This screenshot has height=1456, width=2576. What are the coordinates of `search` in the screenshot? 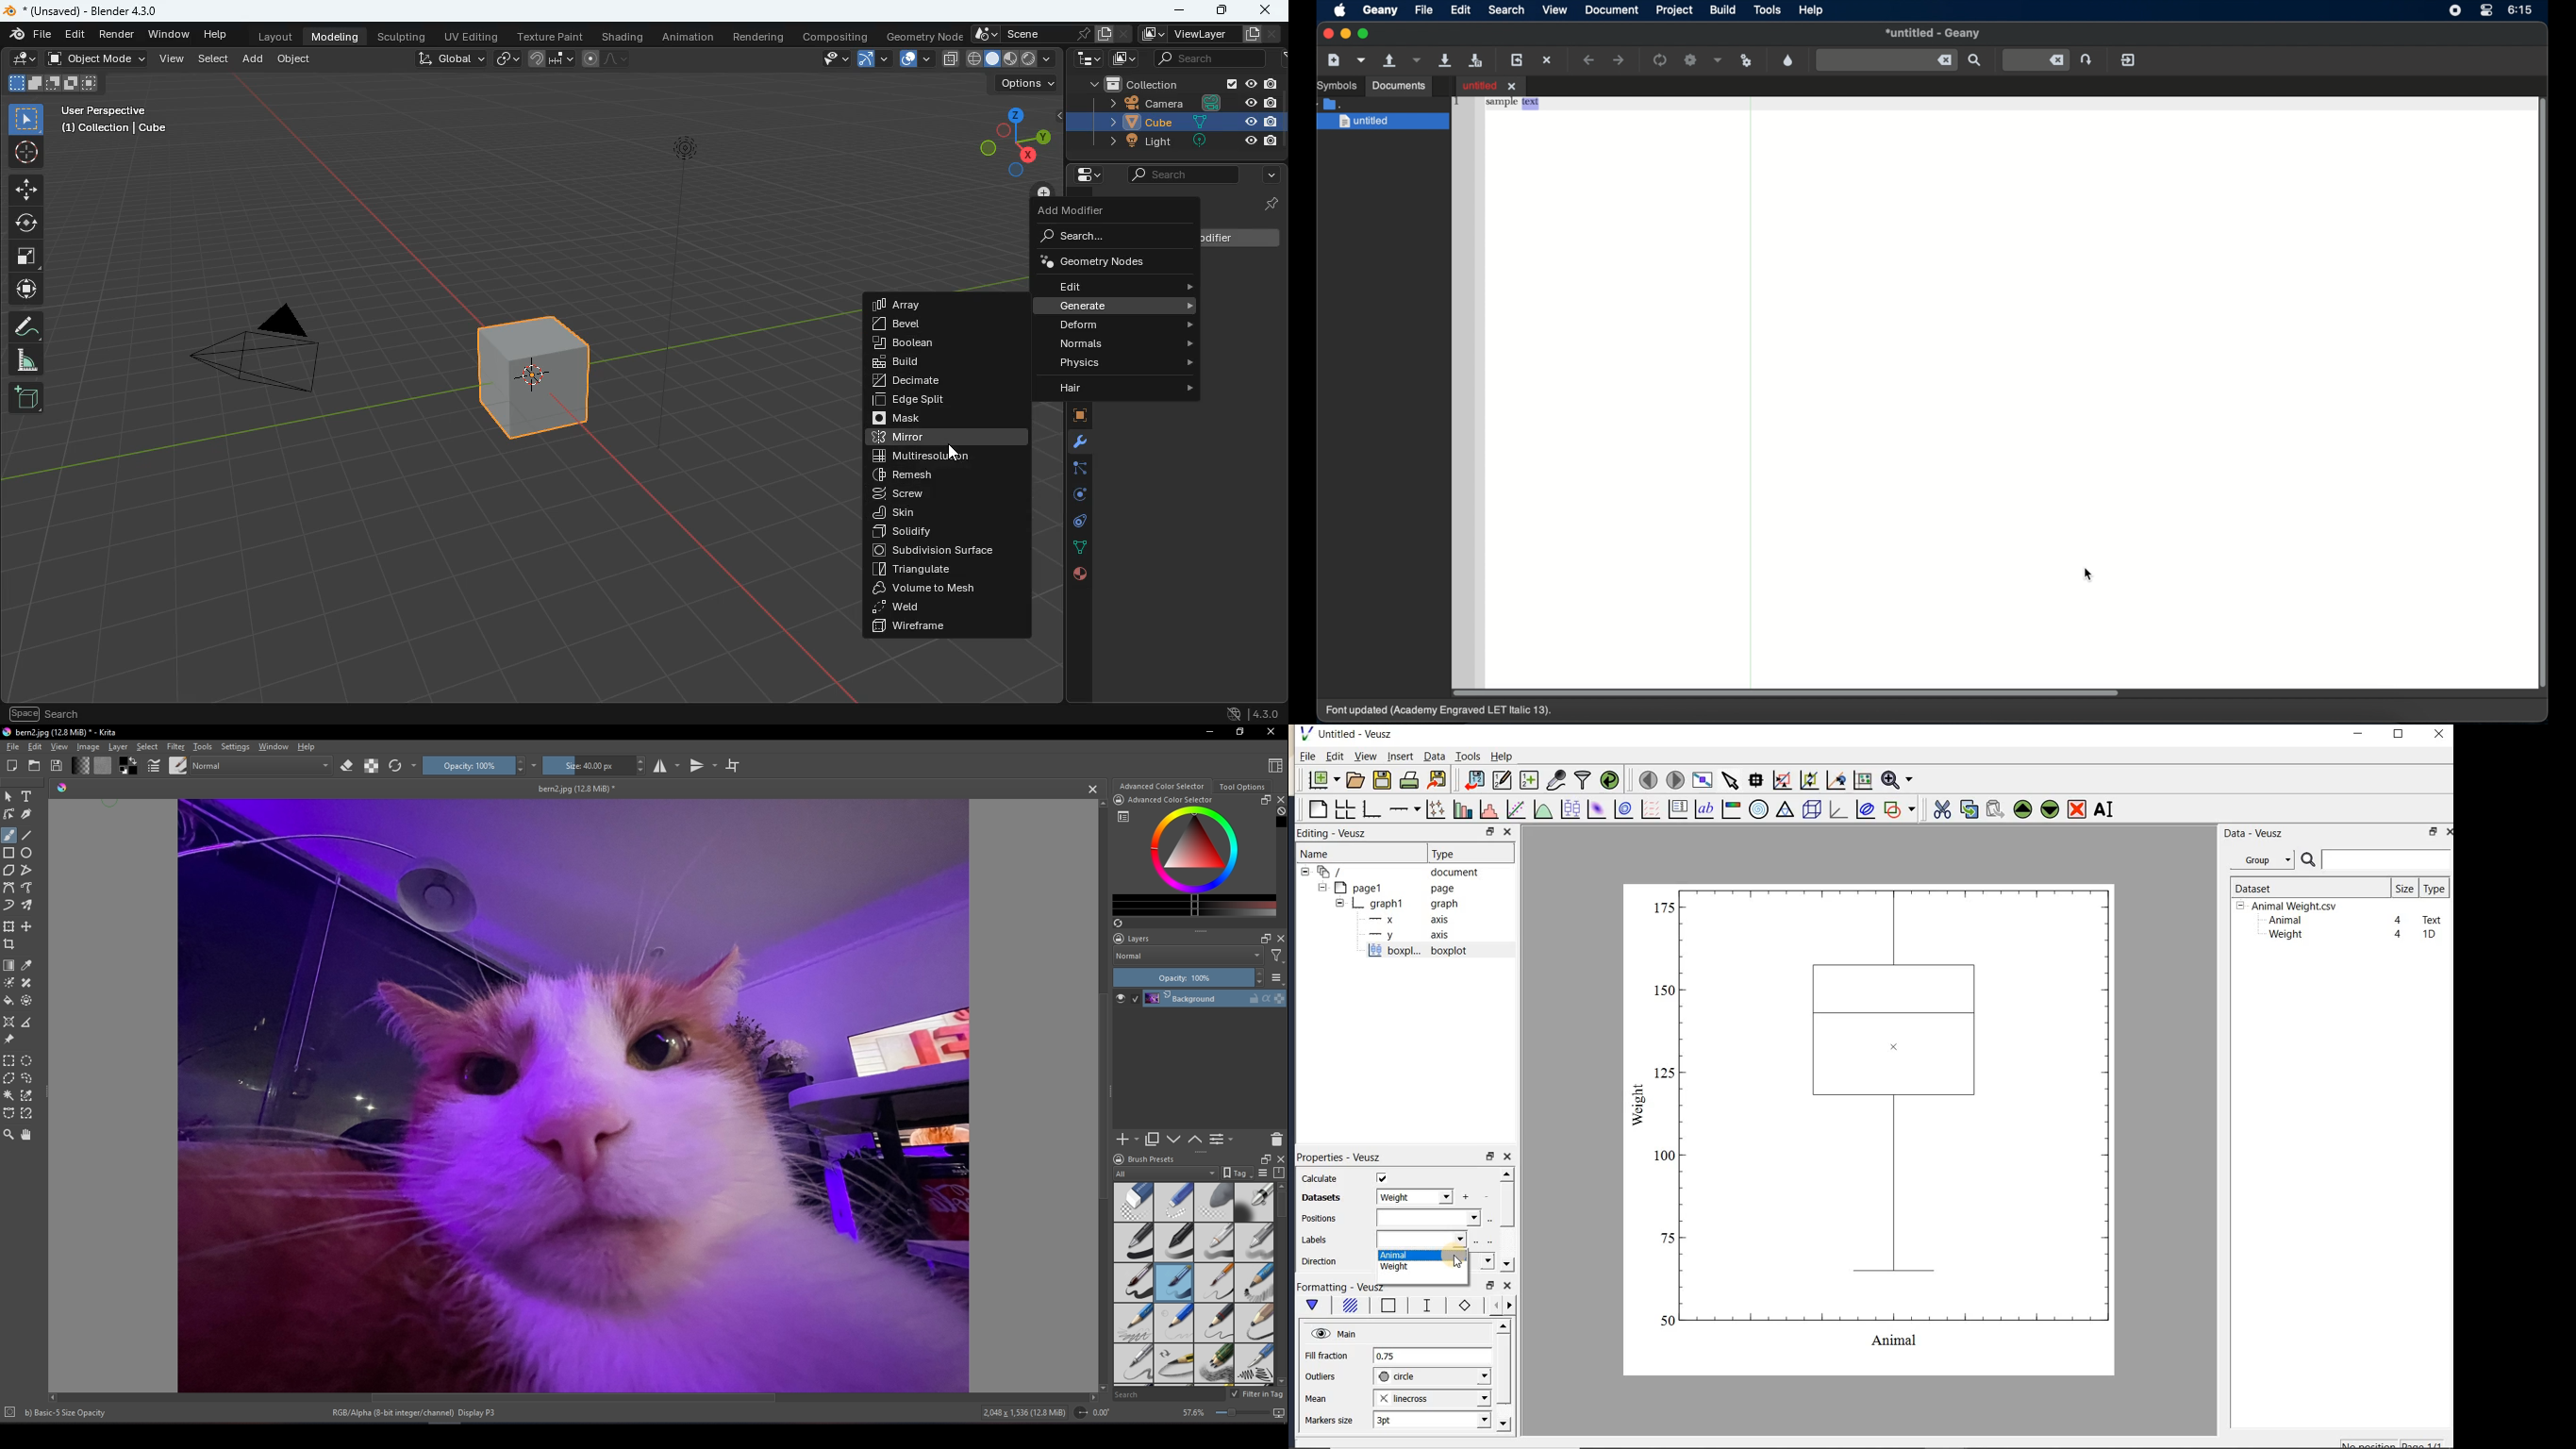 It's located at (1183, 175).